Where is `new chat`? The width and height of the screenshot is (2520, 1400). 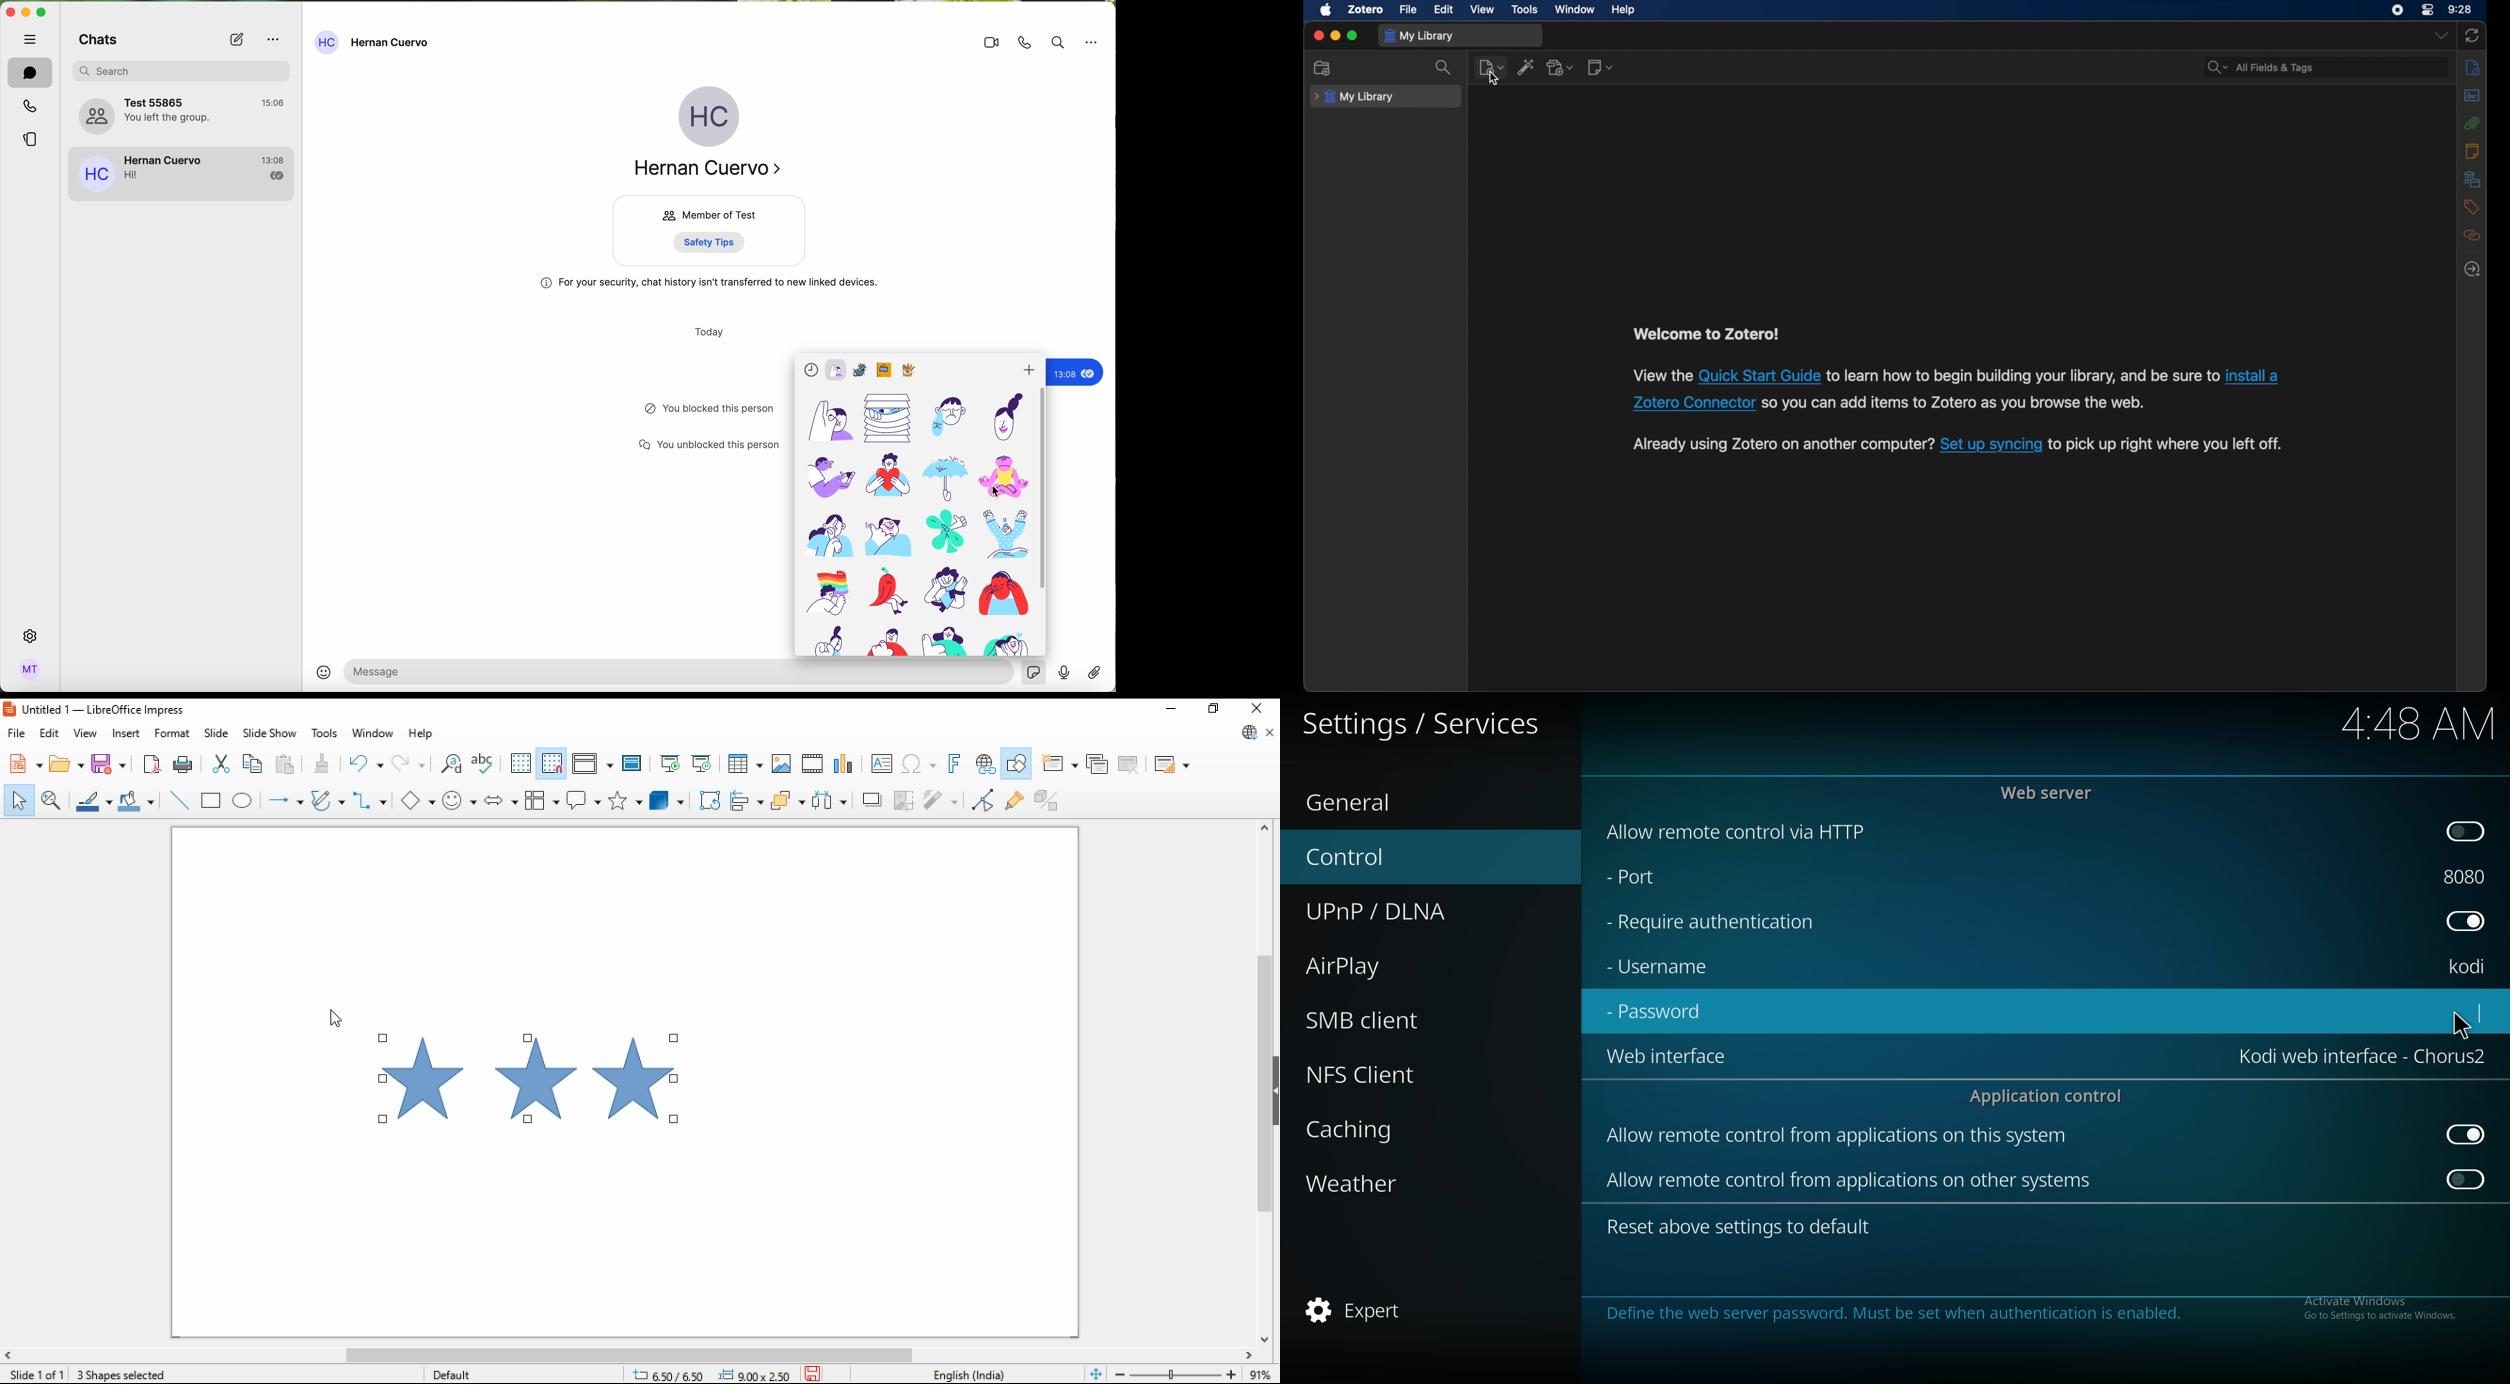
new chat is located at coordinates (236, 40).